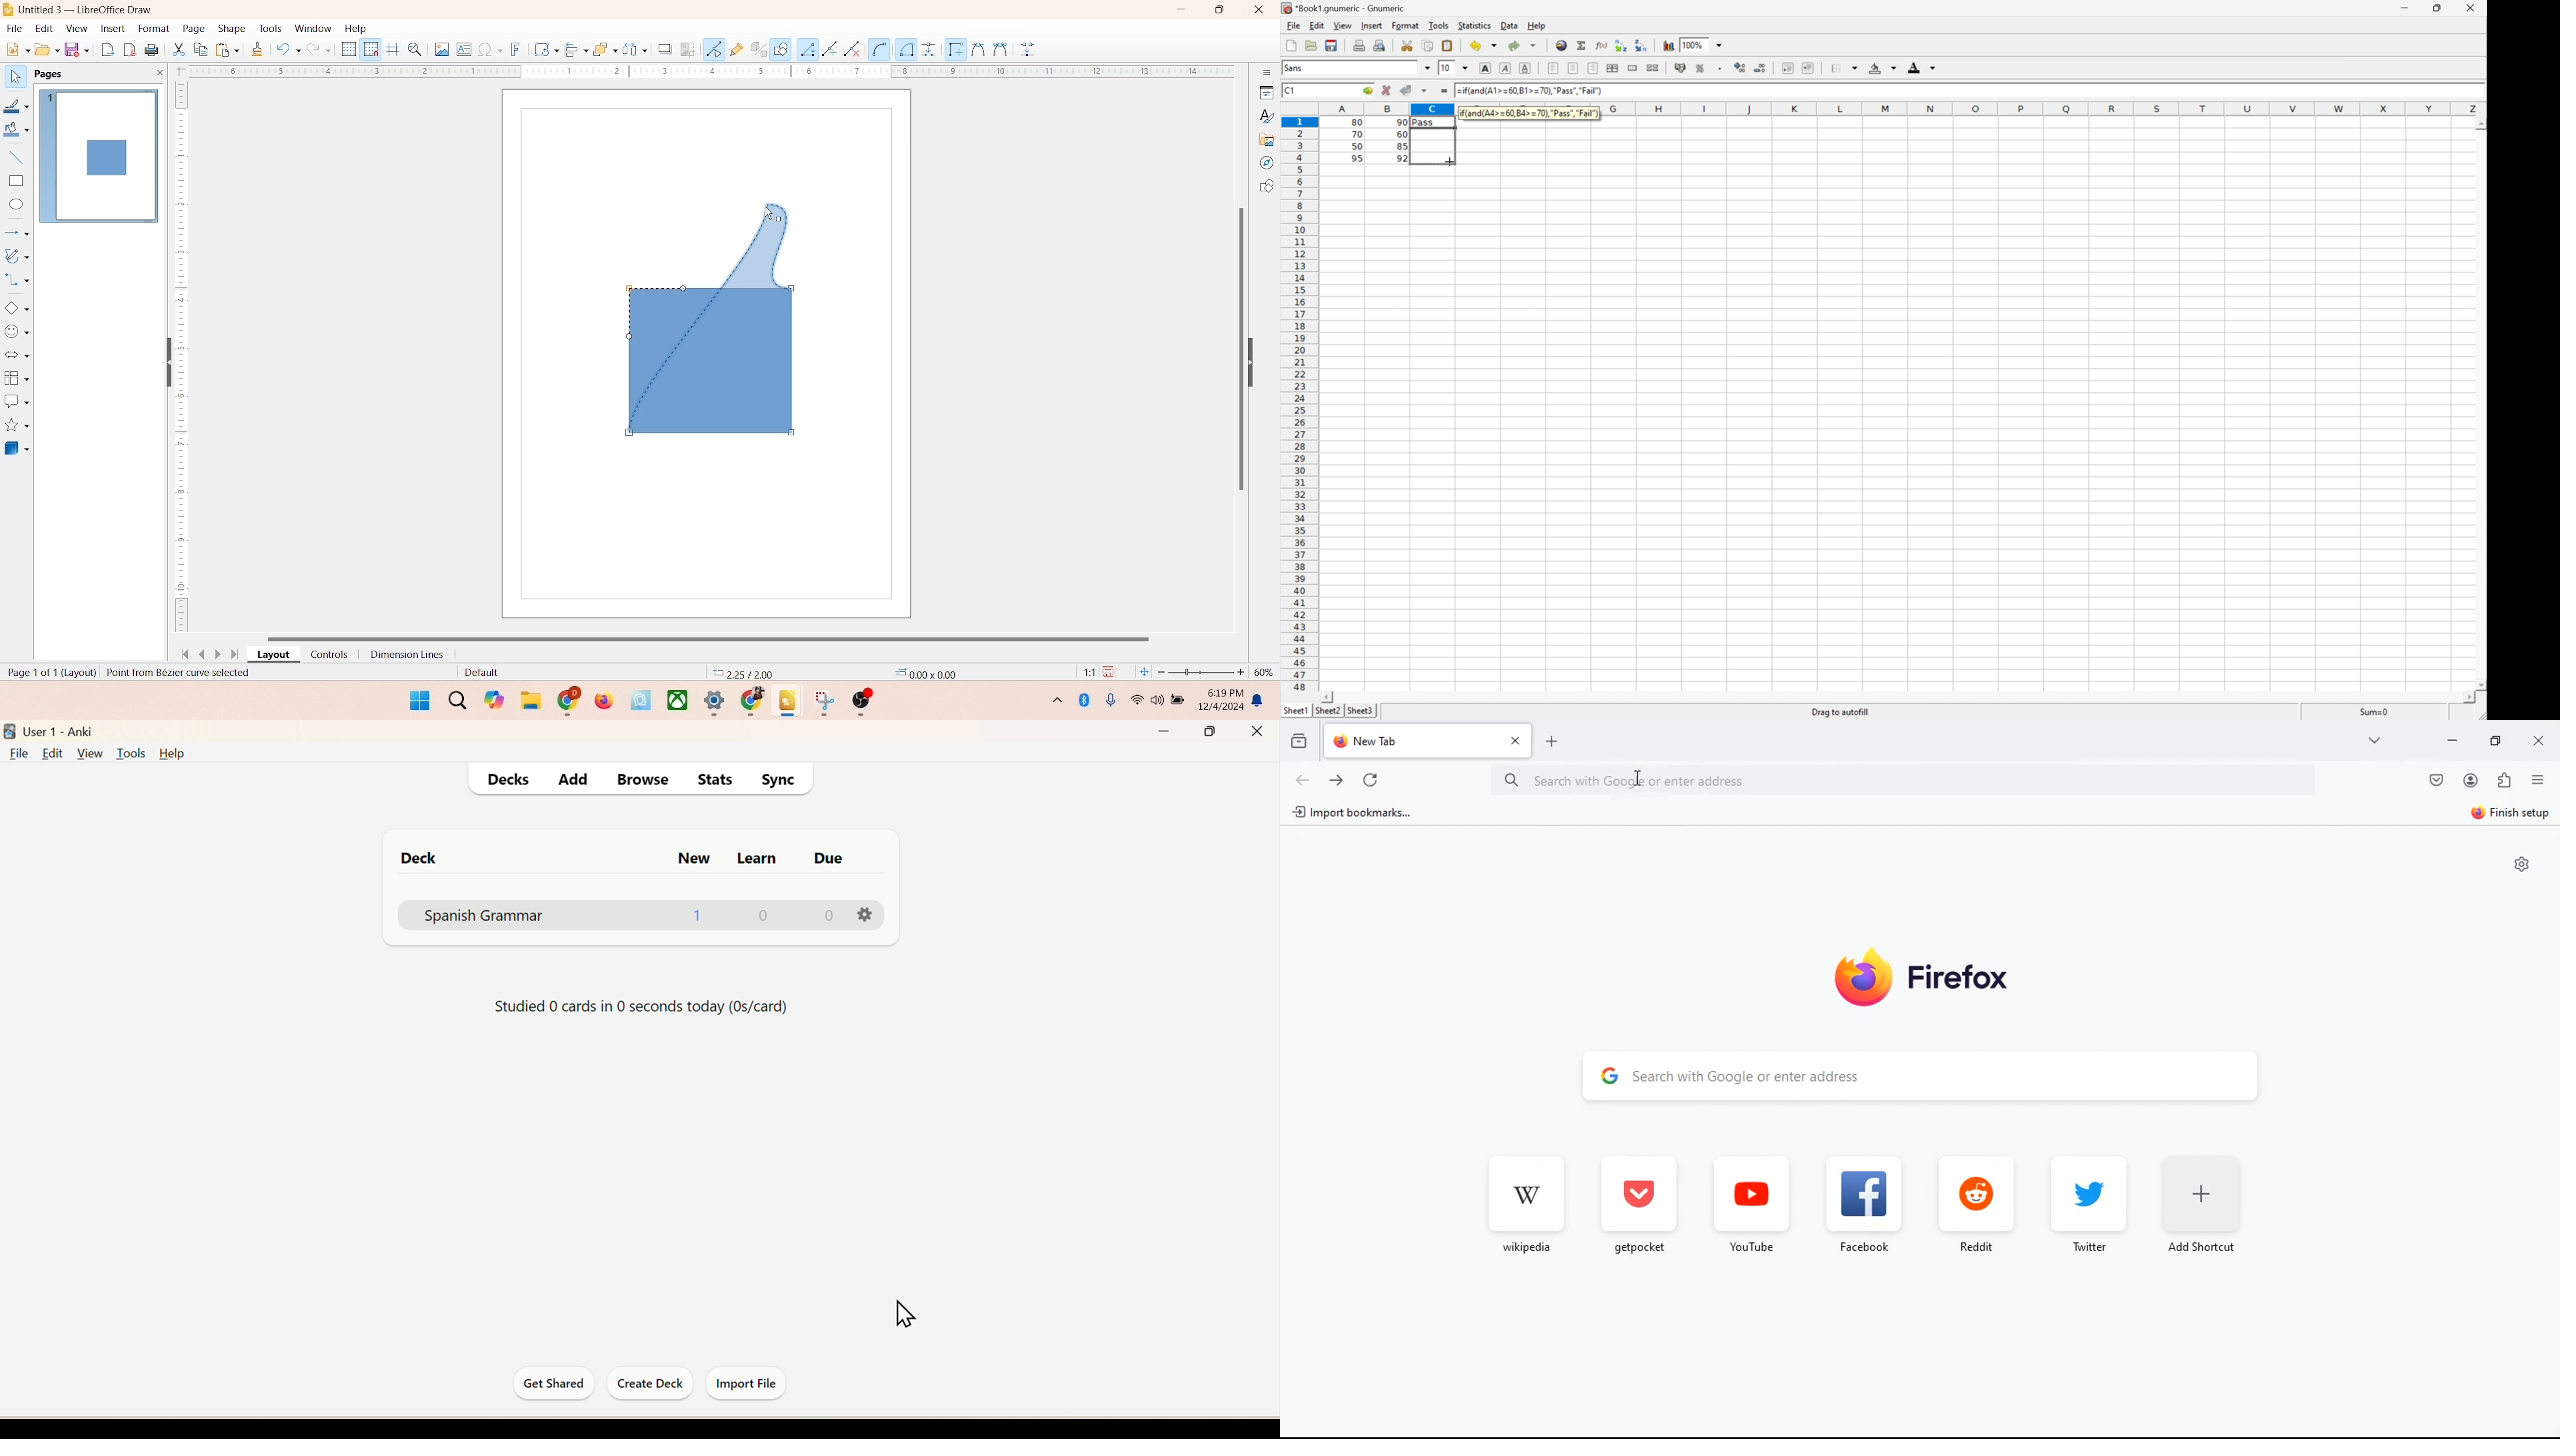 Image resolution: width=2576 pixels, height=1456 pixels. I want to click on New, so click(693, 855).